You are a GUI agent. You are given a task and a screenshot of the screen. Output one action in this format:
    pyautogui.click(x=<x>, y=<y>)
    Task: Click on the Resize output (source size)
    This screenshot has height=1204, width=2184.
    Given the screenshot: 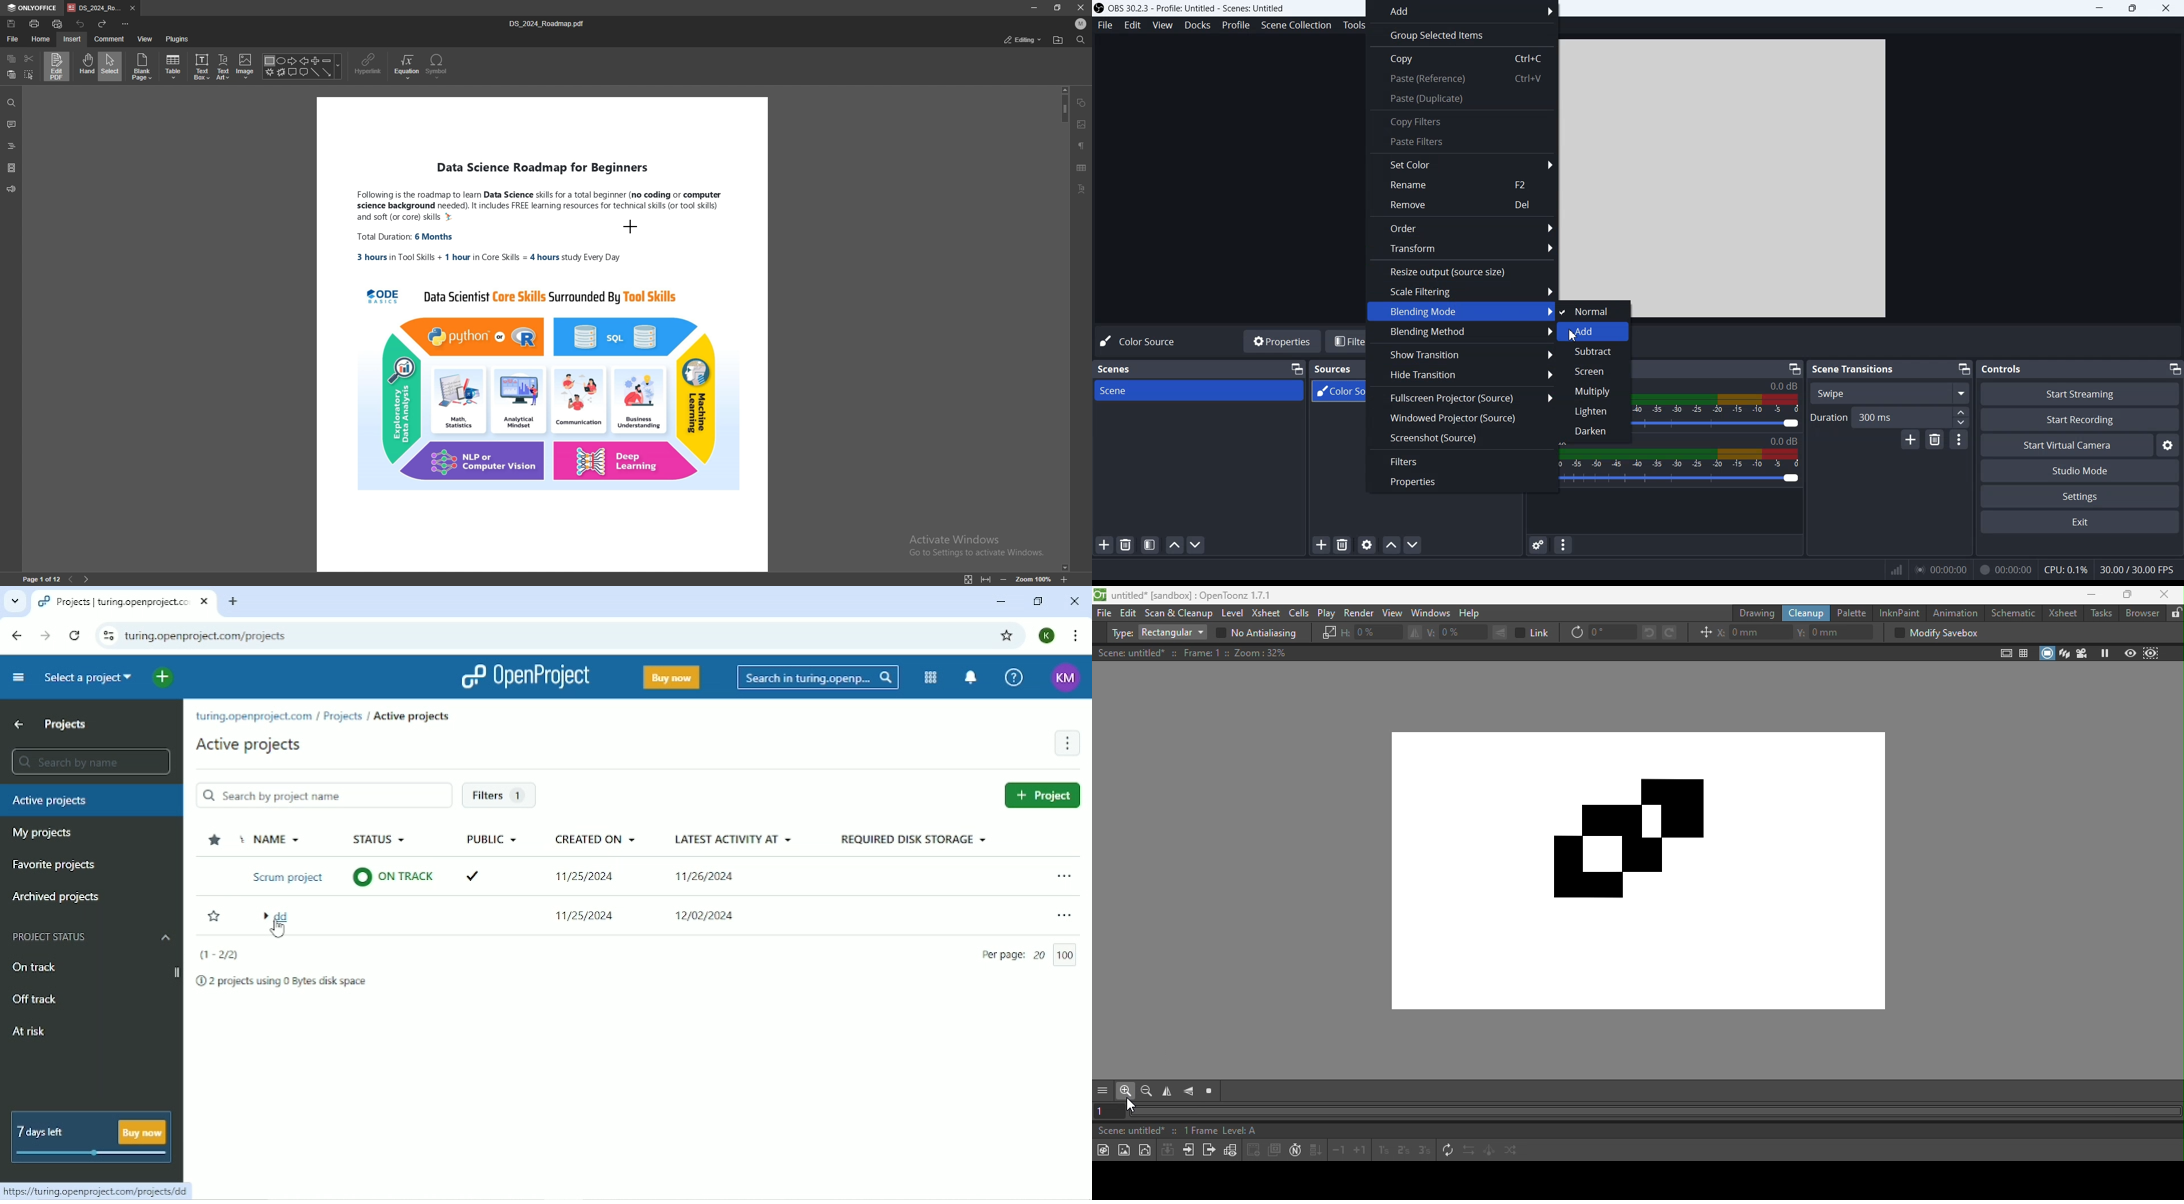 What is the action you would take?
    pyautogui.click(x=1462, y=270)
    